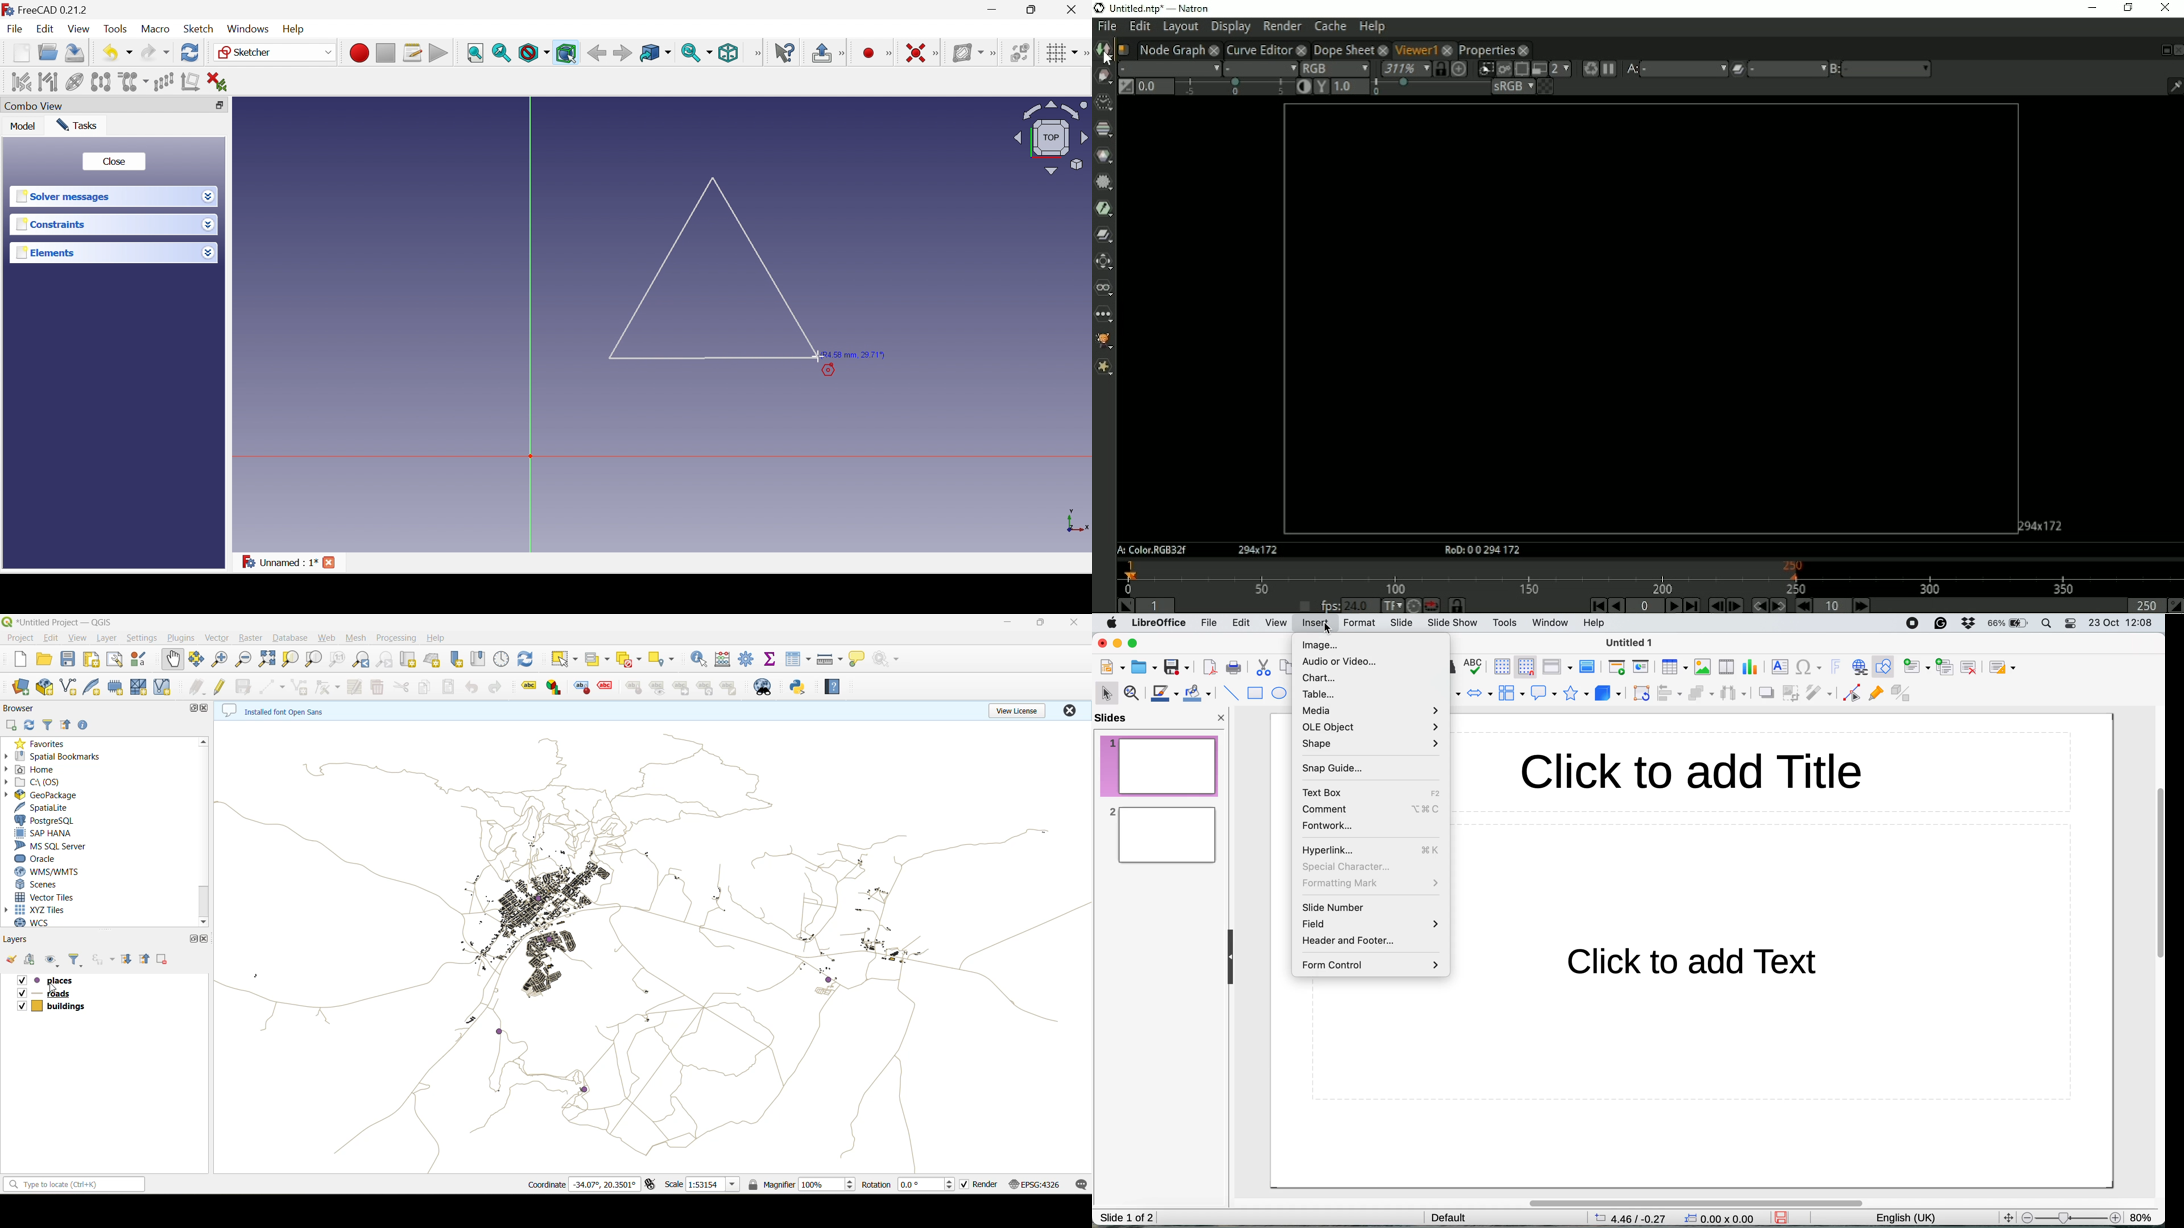 This screenshot has height=1232, width=2184. Describe the element at coordinates (44, 859) in the screenshot. I see `oracle` at that location.